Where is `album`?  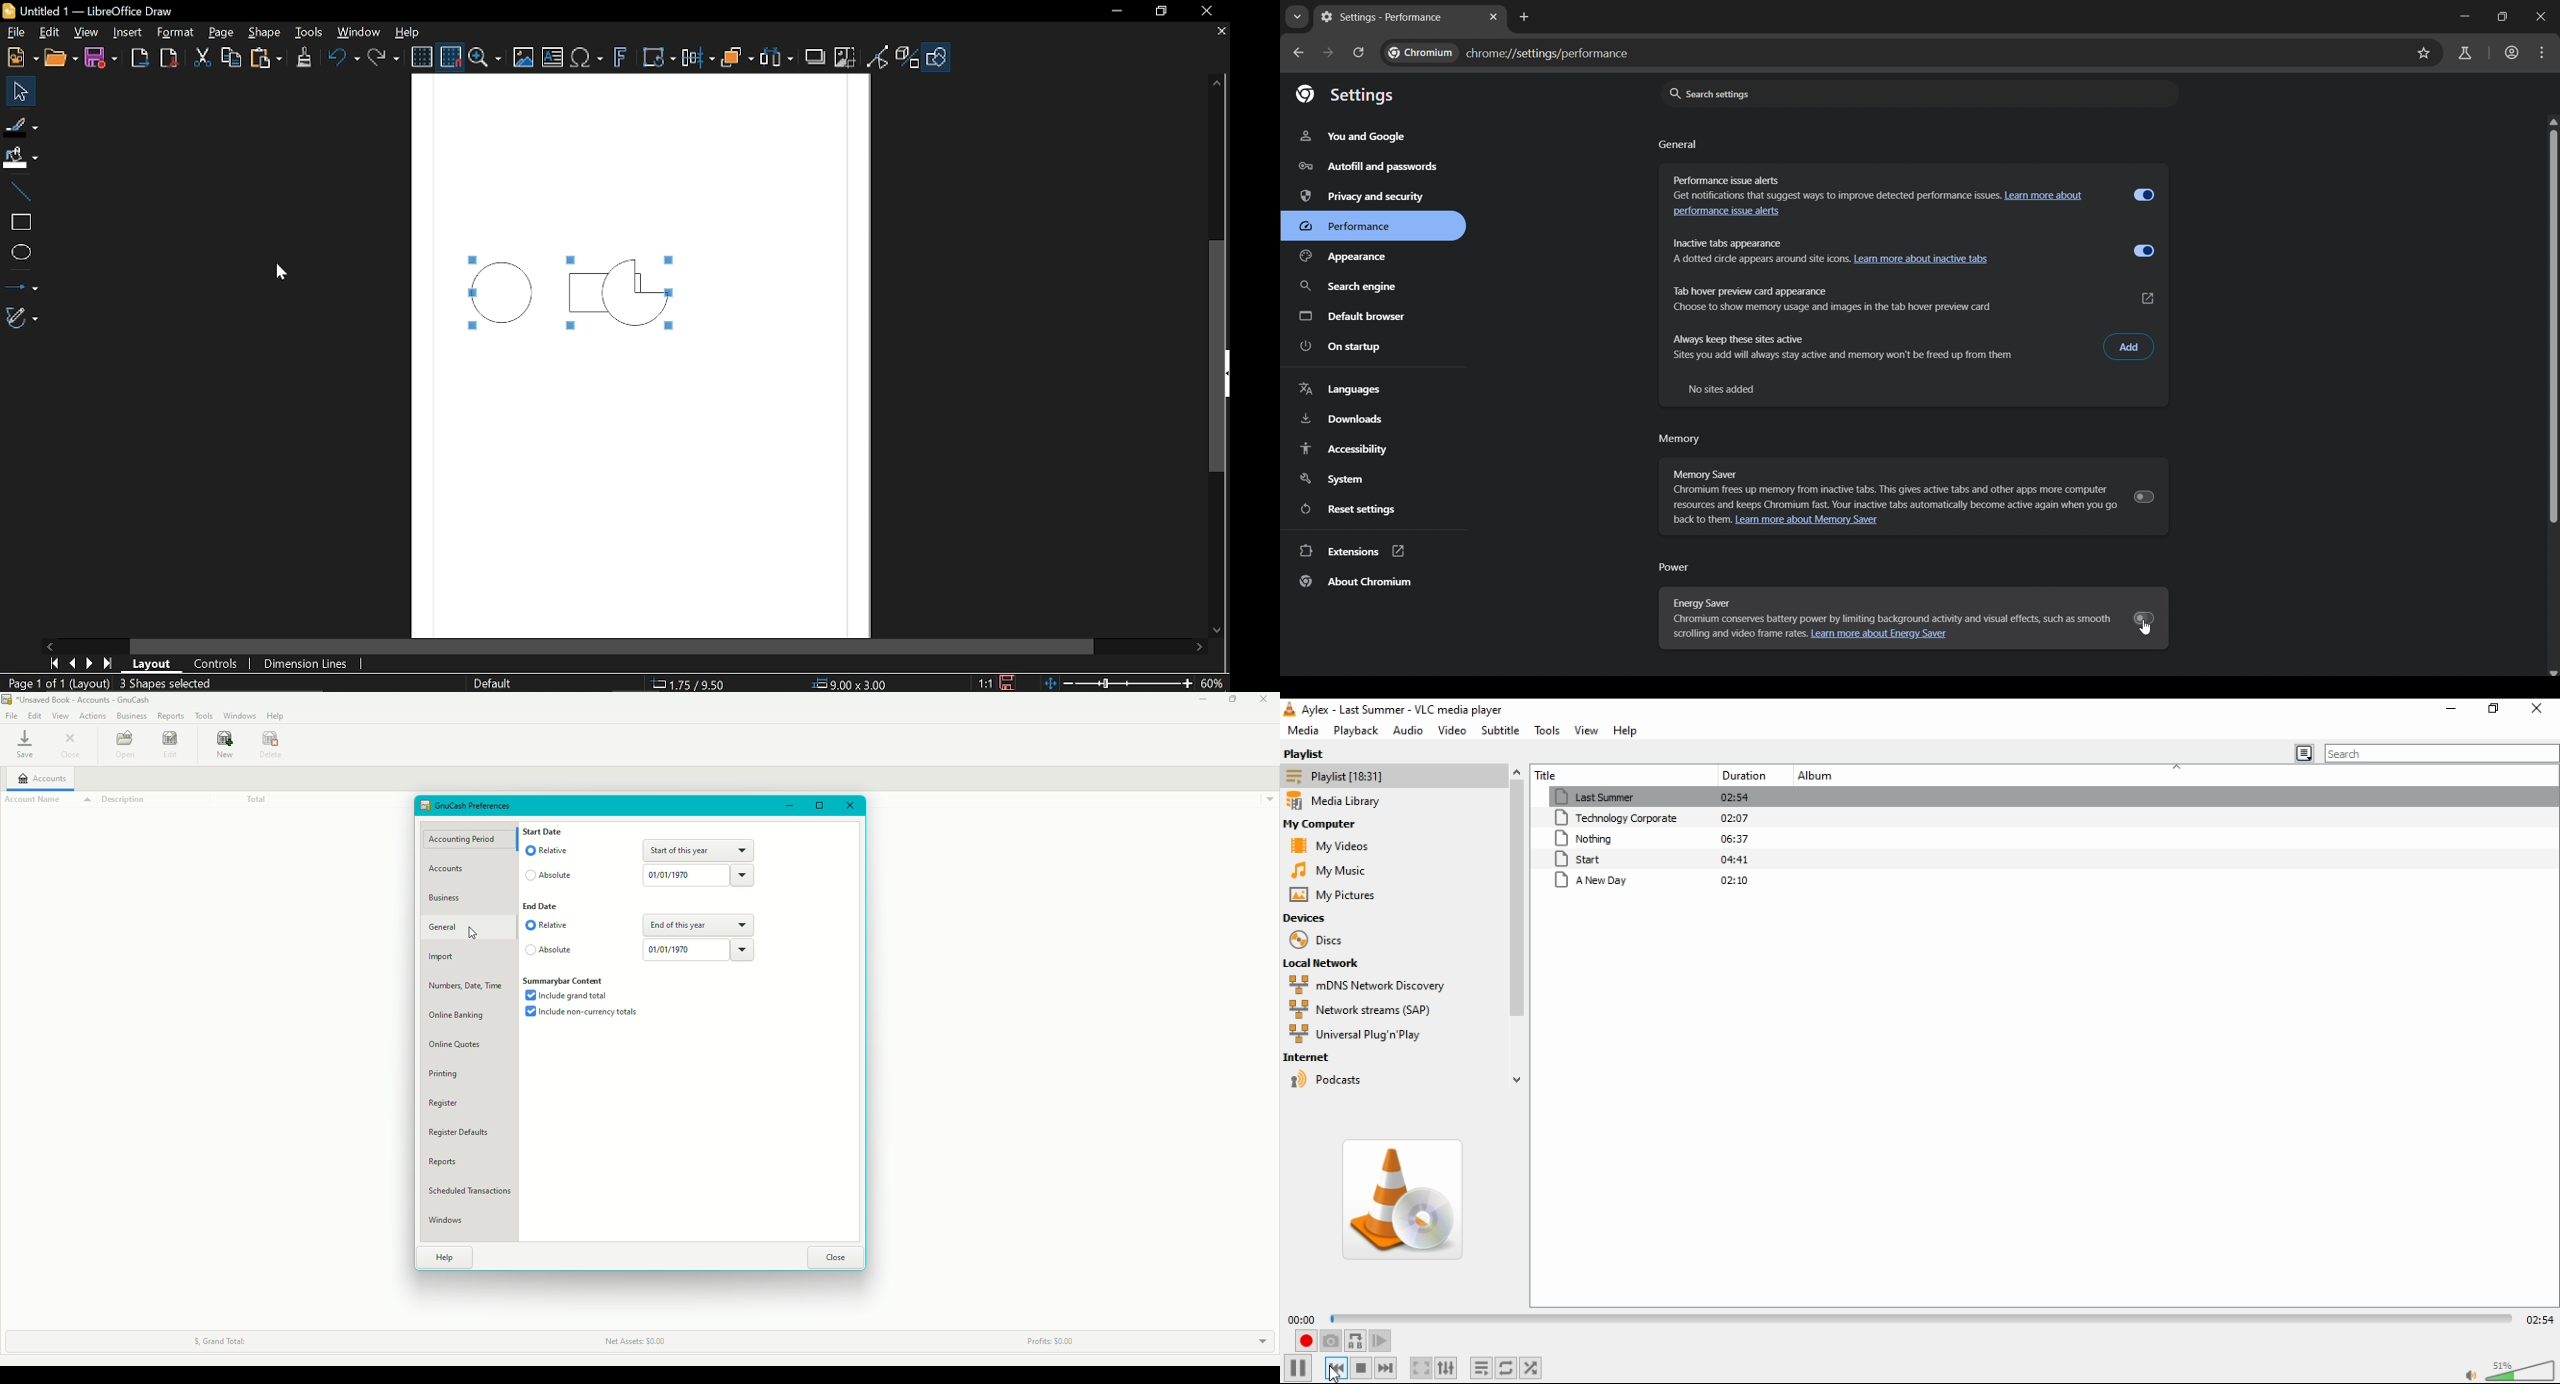 album is located at coordinates (1852, 776).